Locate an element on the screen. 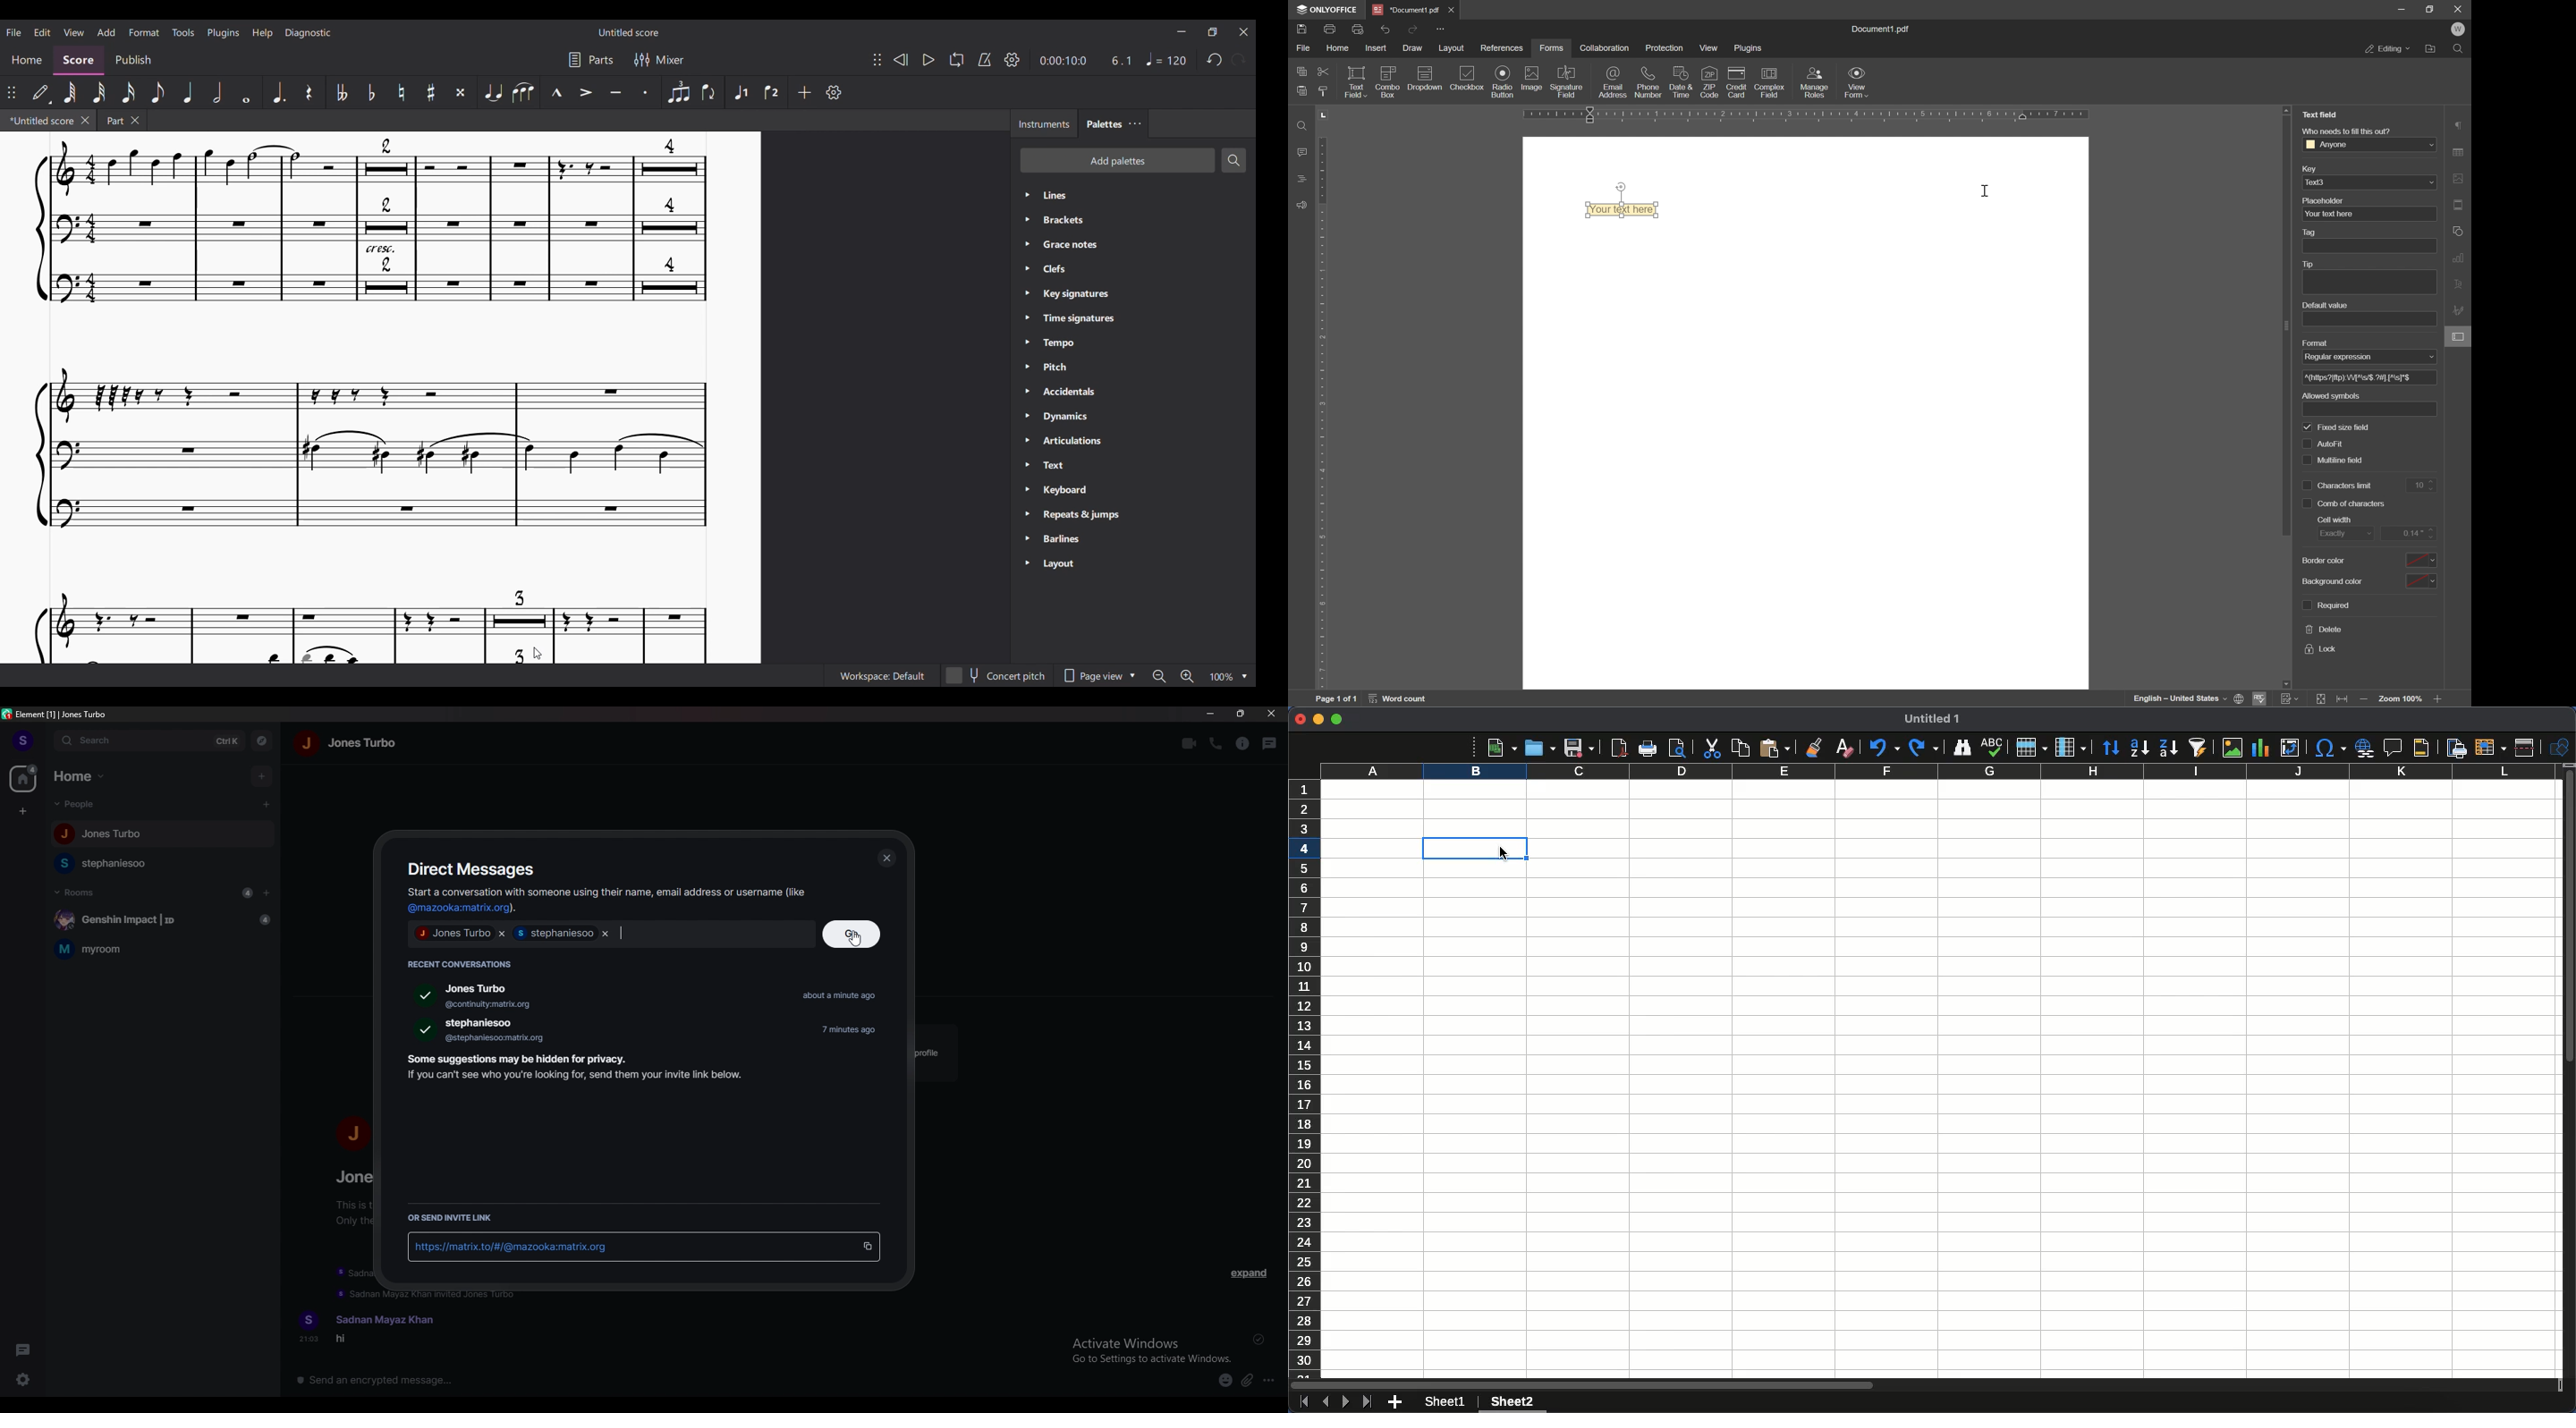 This screenshot has width=2576, height=1428. Staccato is located at coordinates (647, 93).